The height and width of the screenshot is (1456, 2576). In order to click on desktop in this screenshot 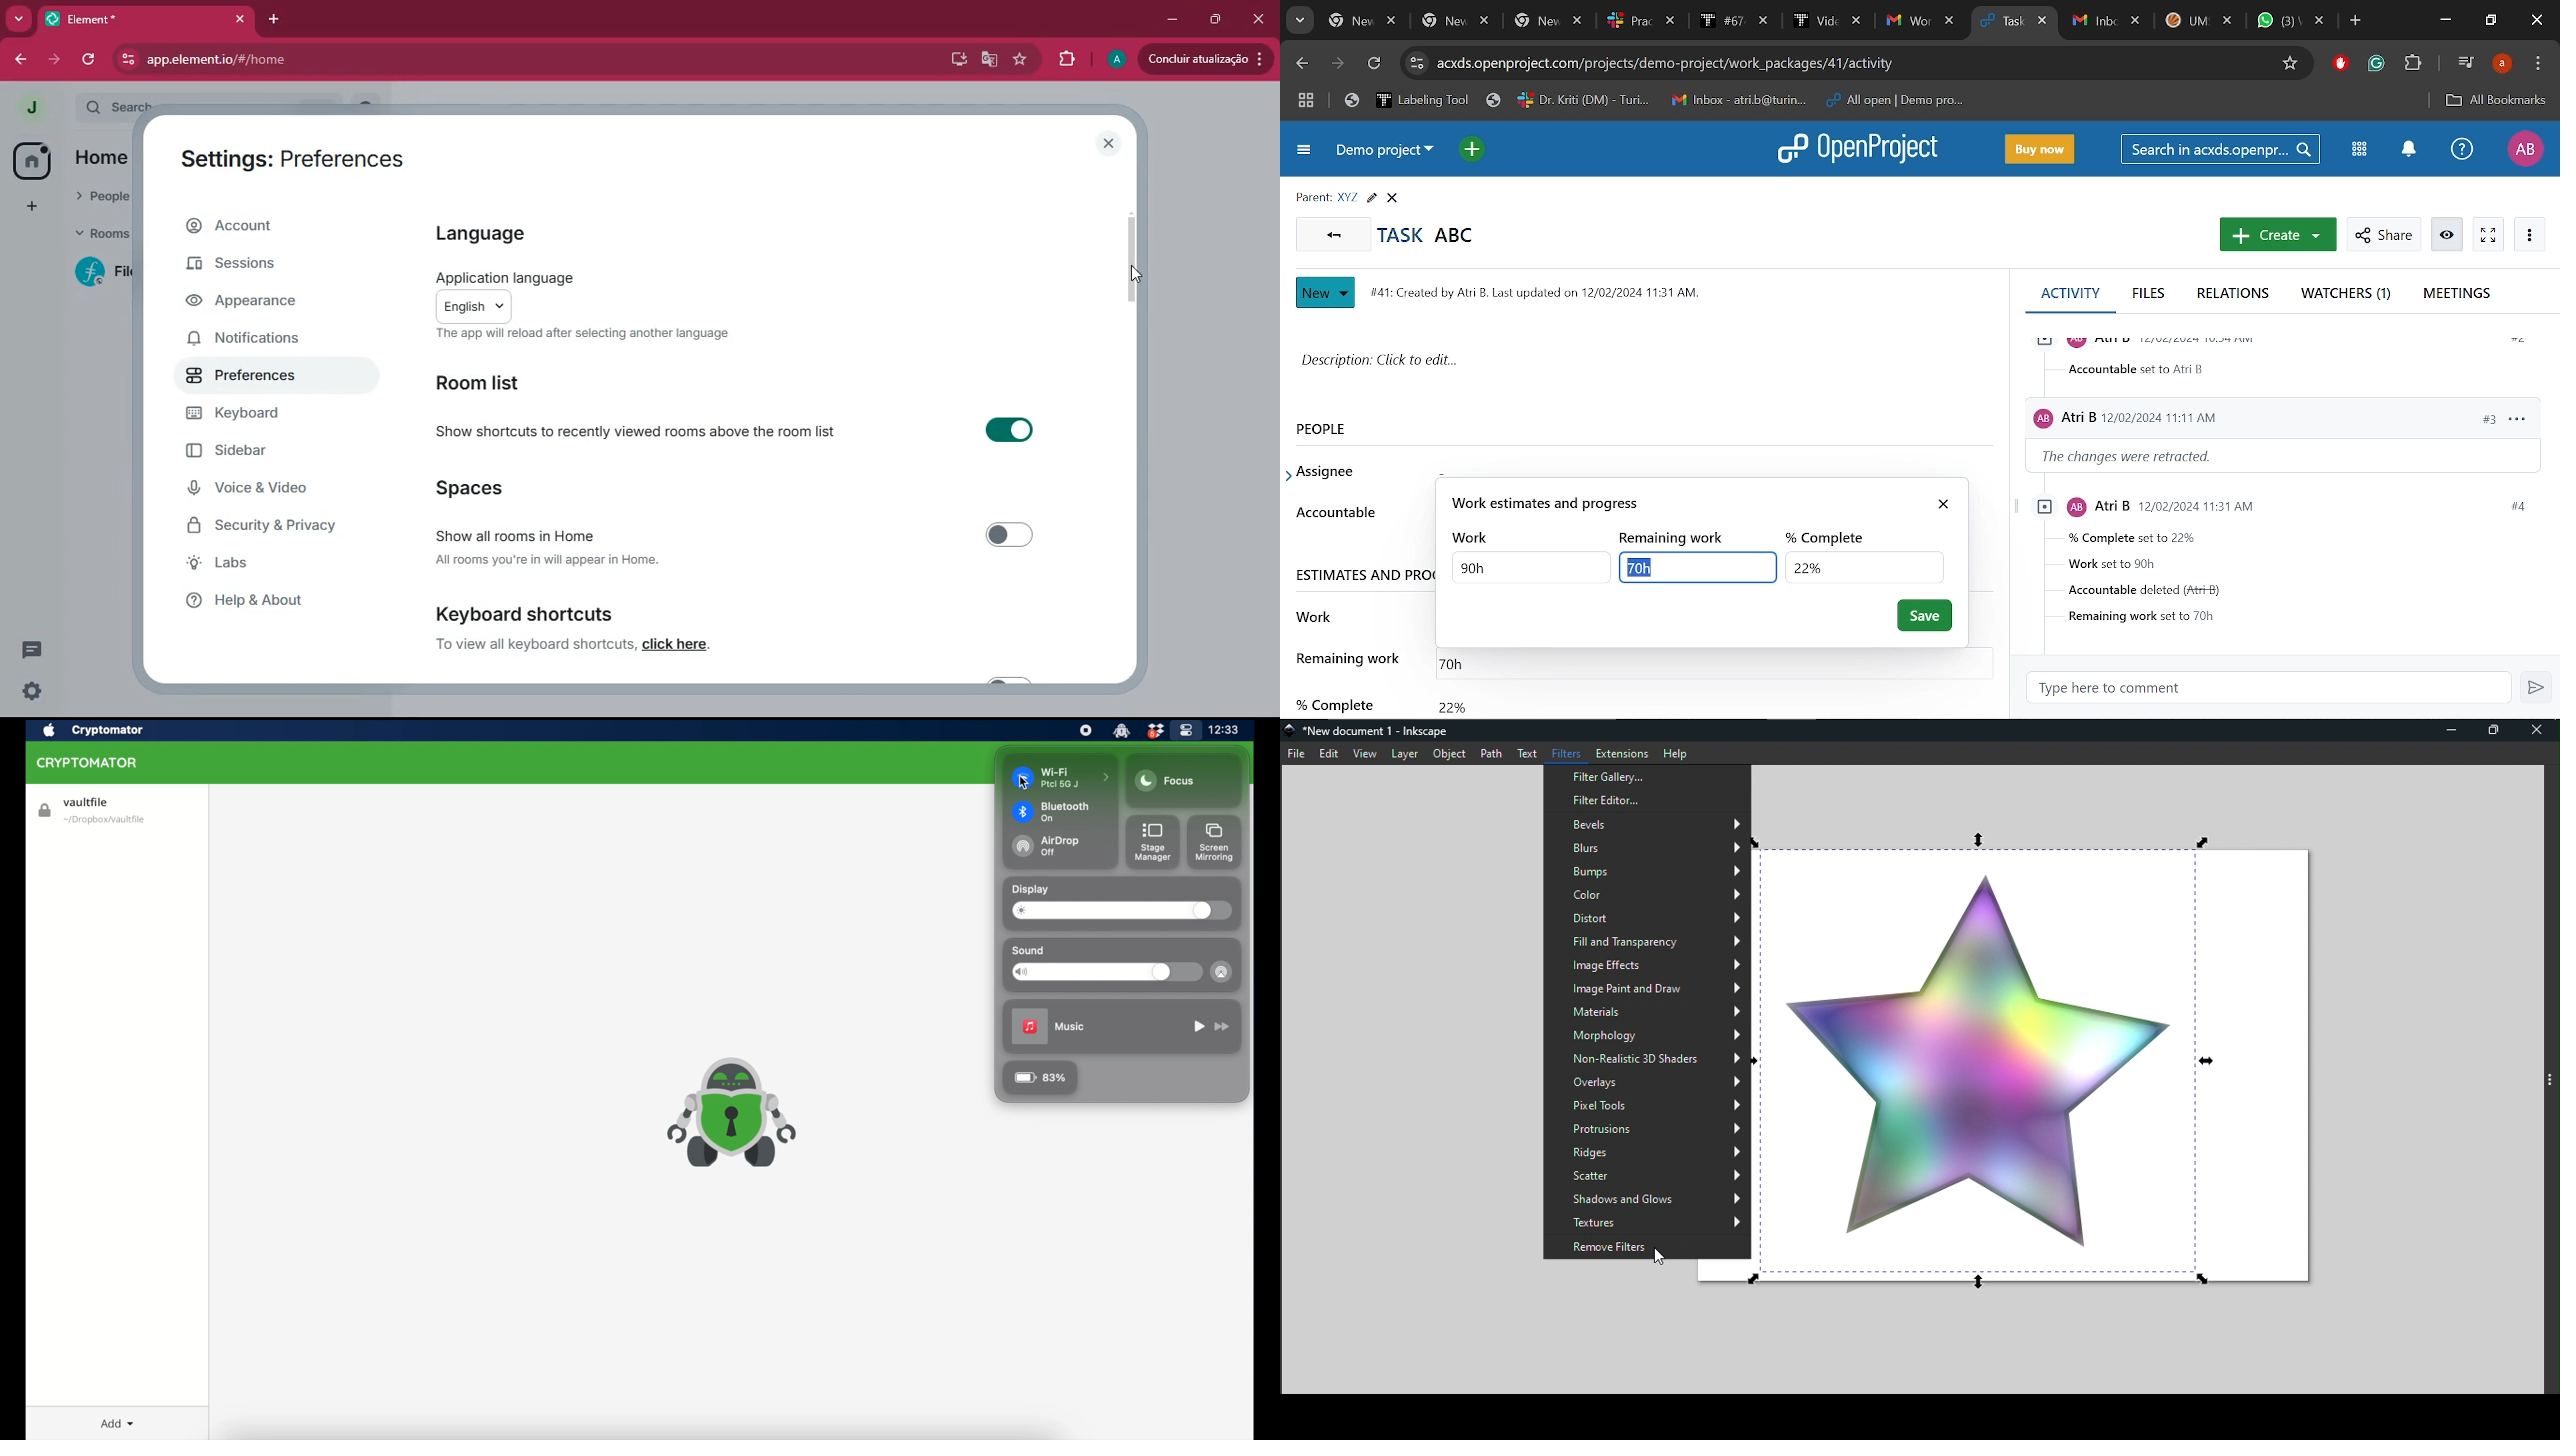, I will do `click(955, 59)`.